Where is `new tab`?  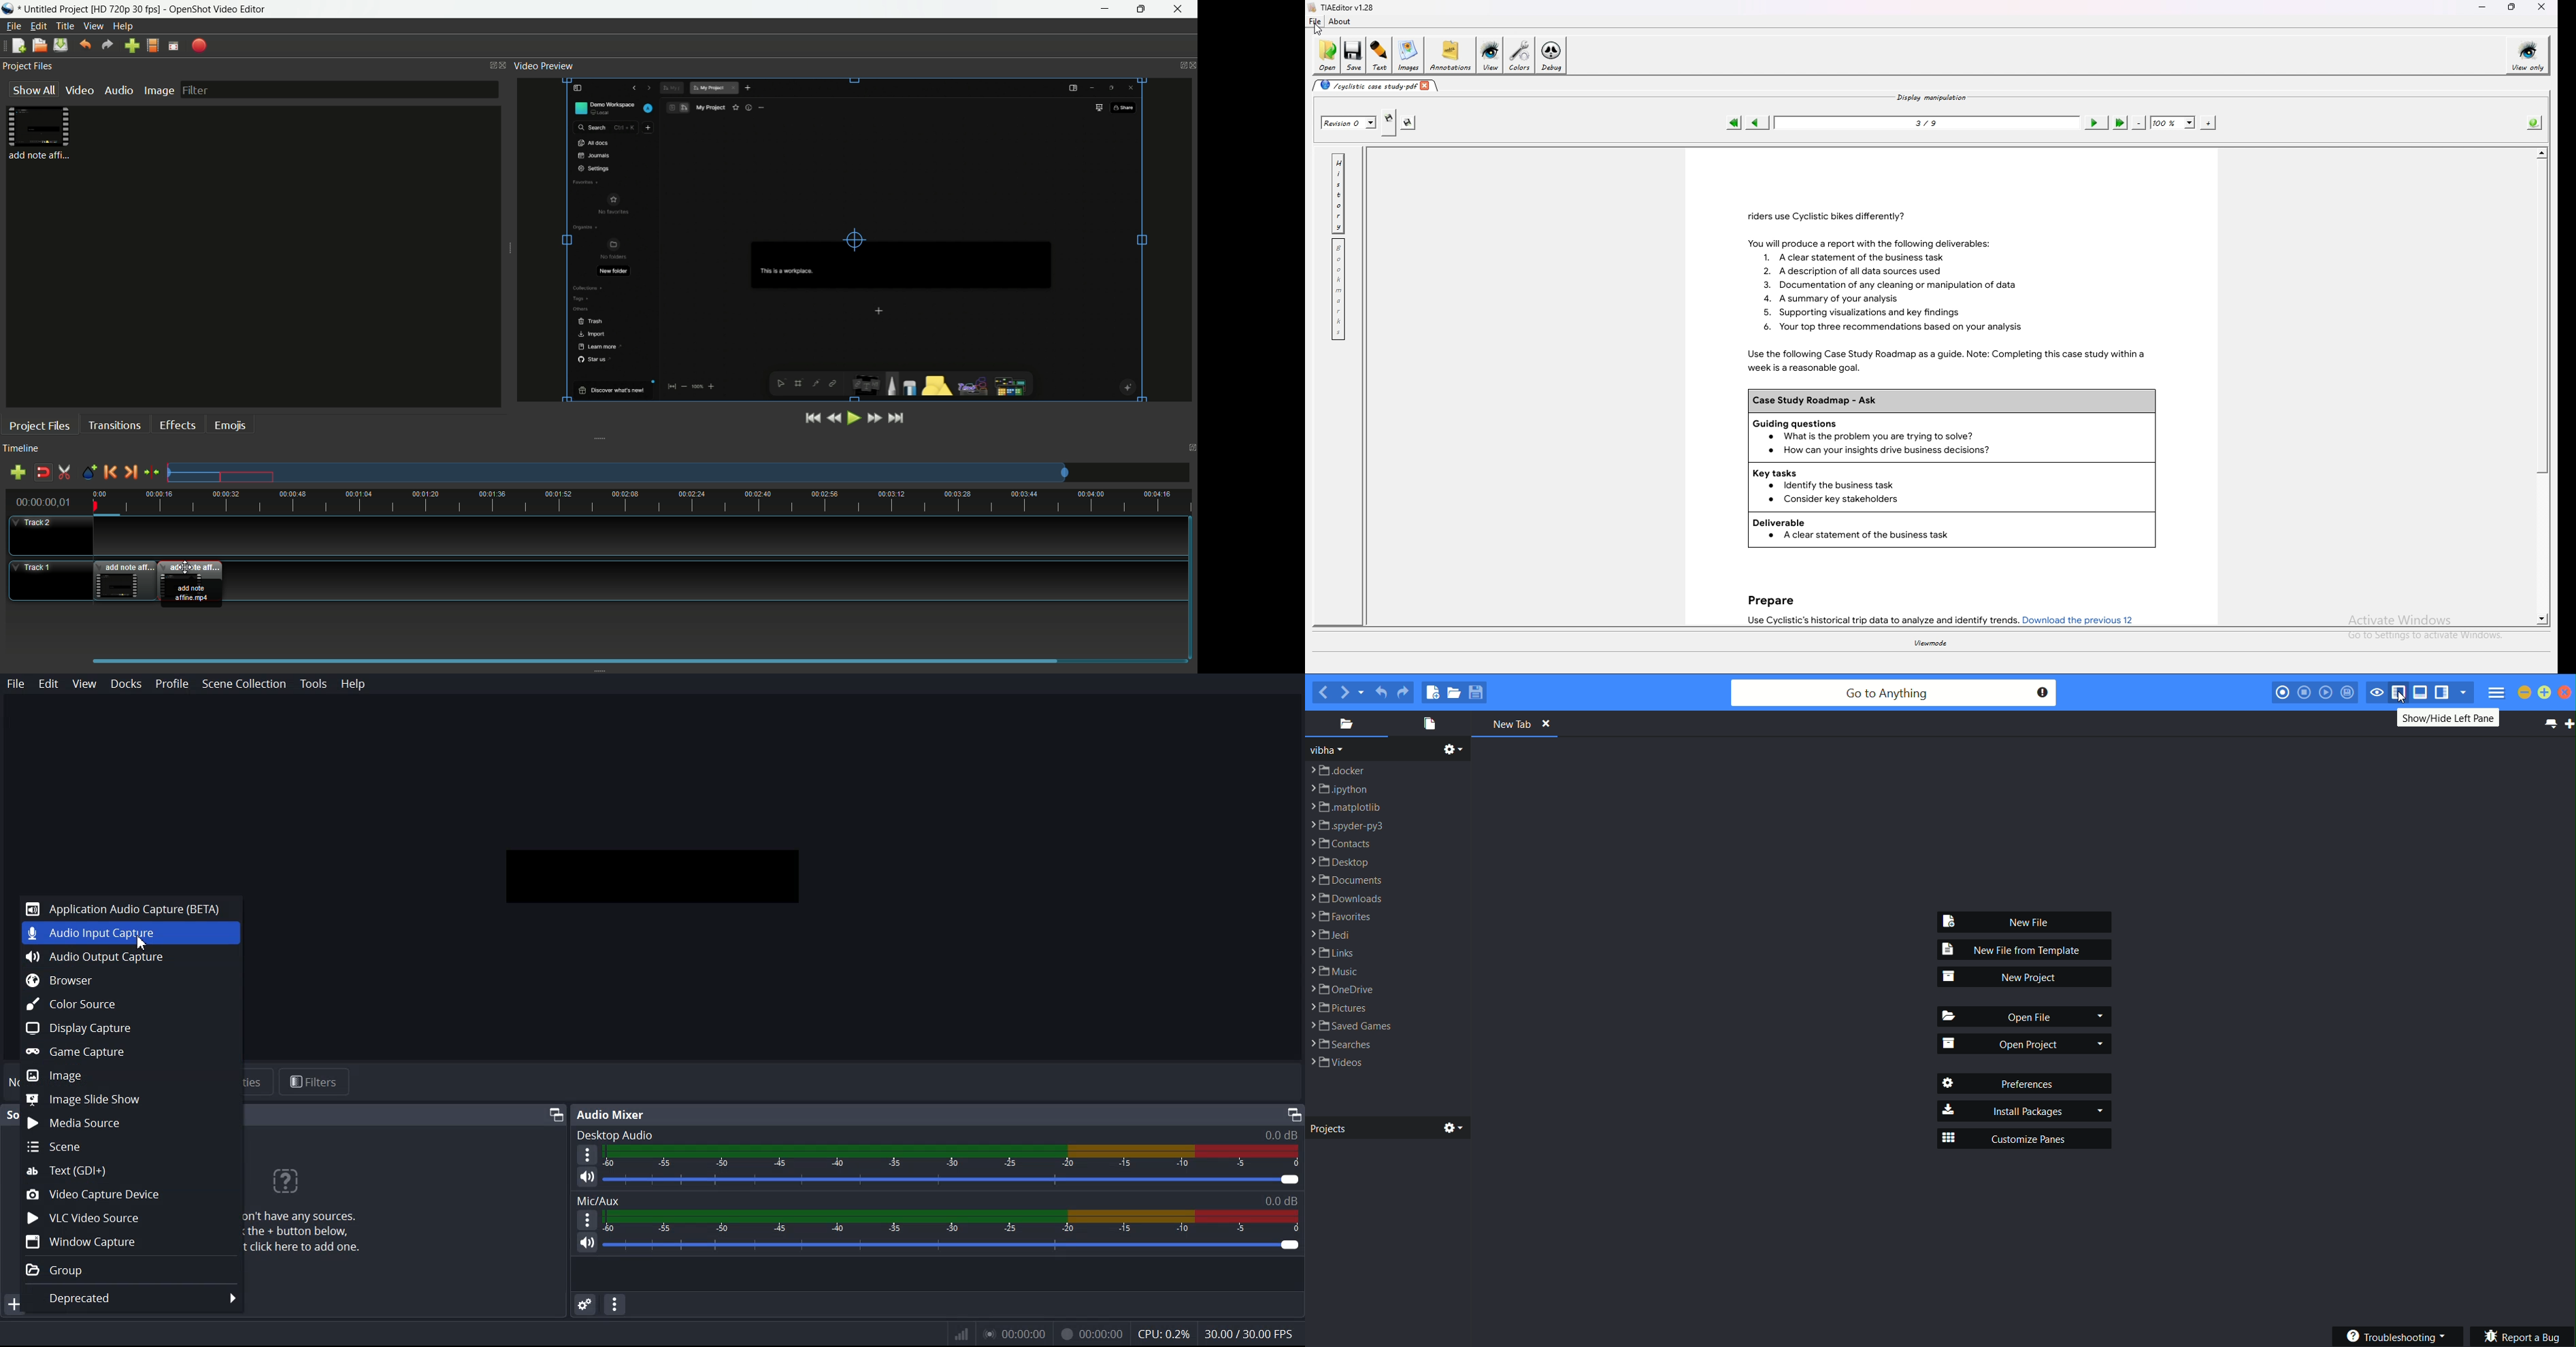
new tab is located at coordinates (2569, 727).